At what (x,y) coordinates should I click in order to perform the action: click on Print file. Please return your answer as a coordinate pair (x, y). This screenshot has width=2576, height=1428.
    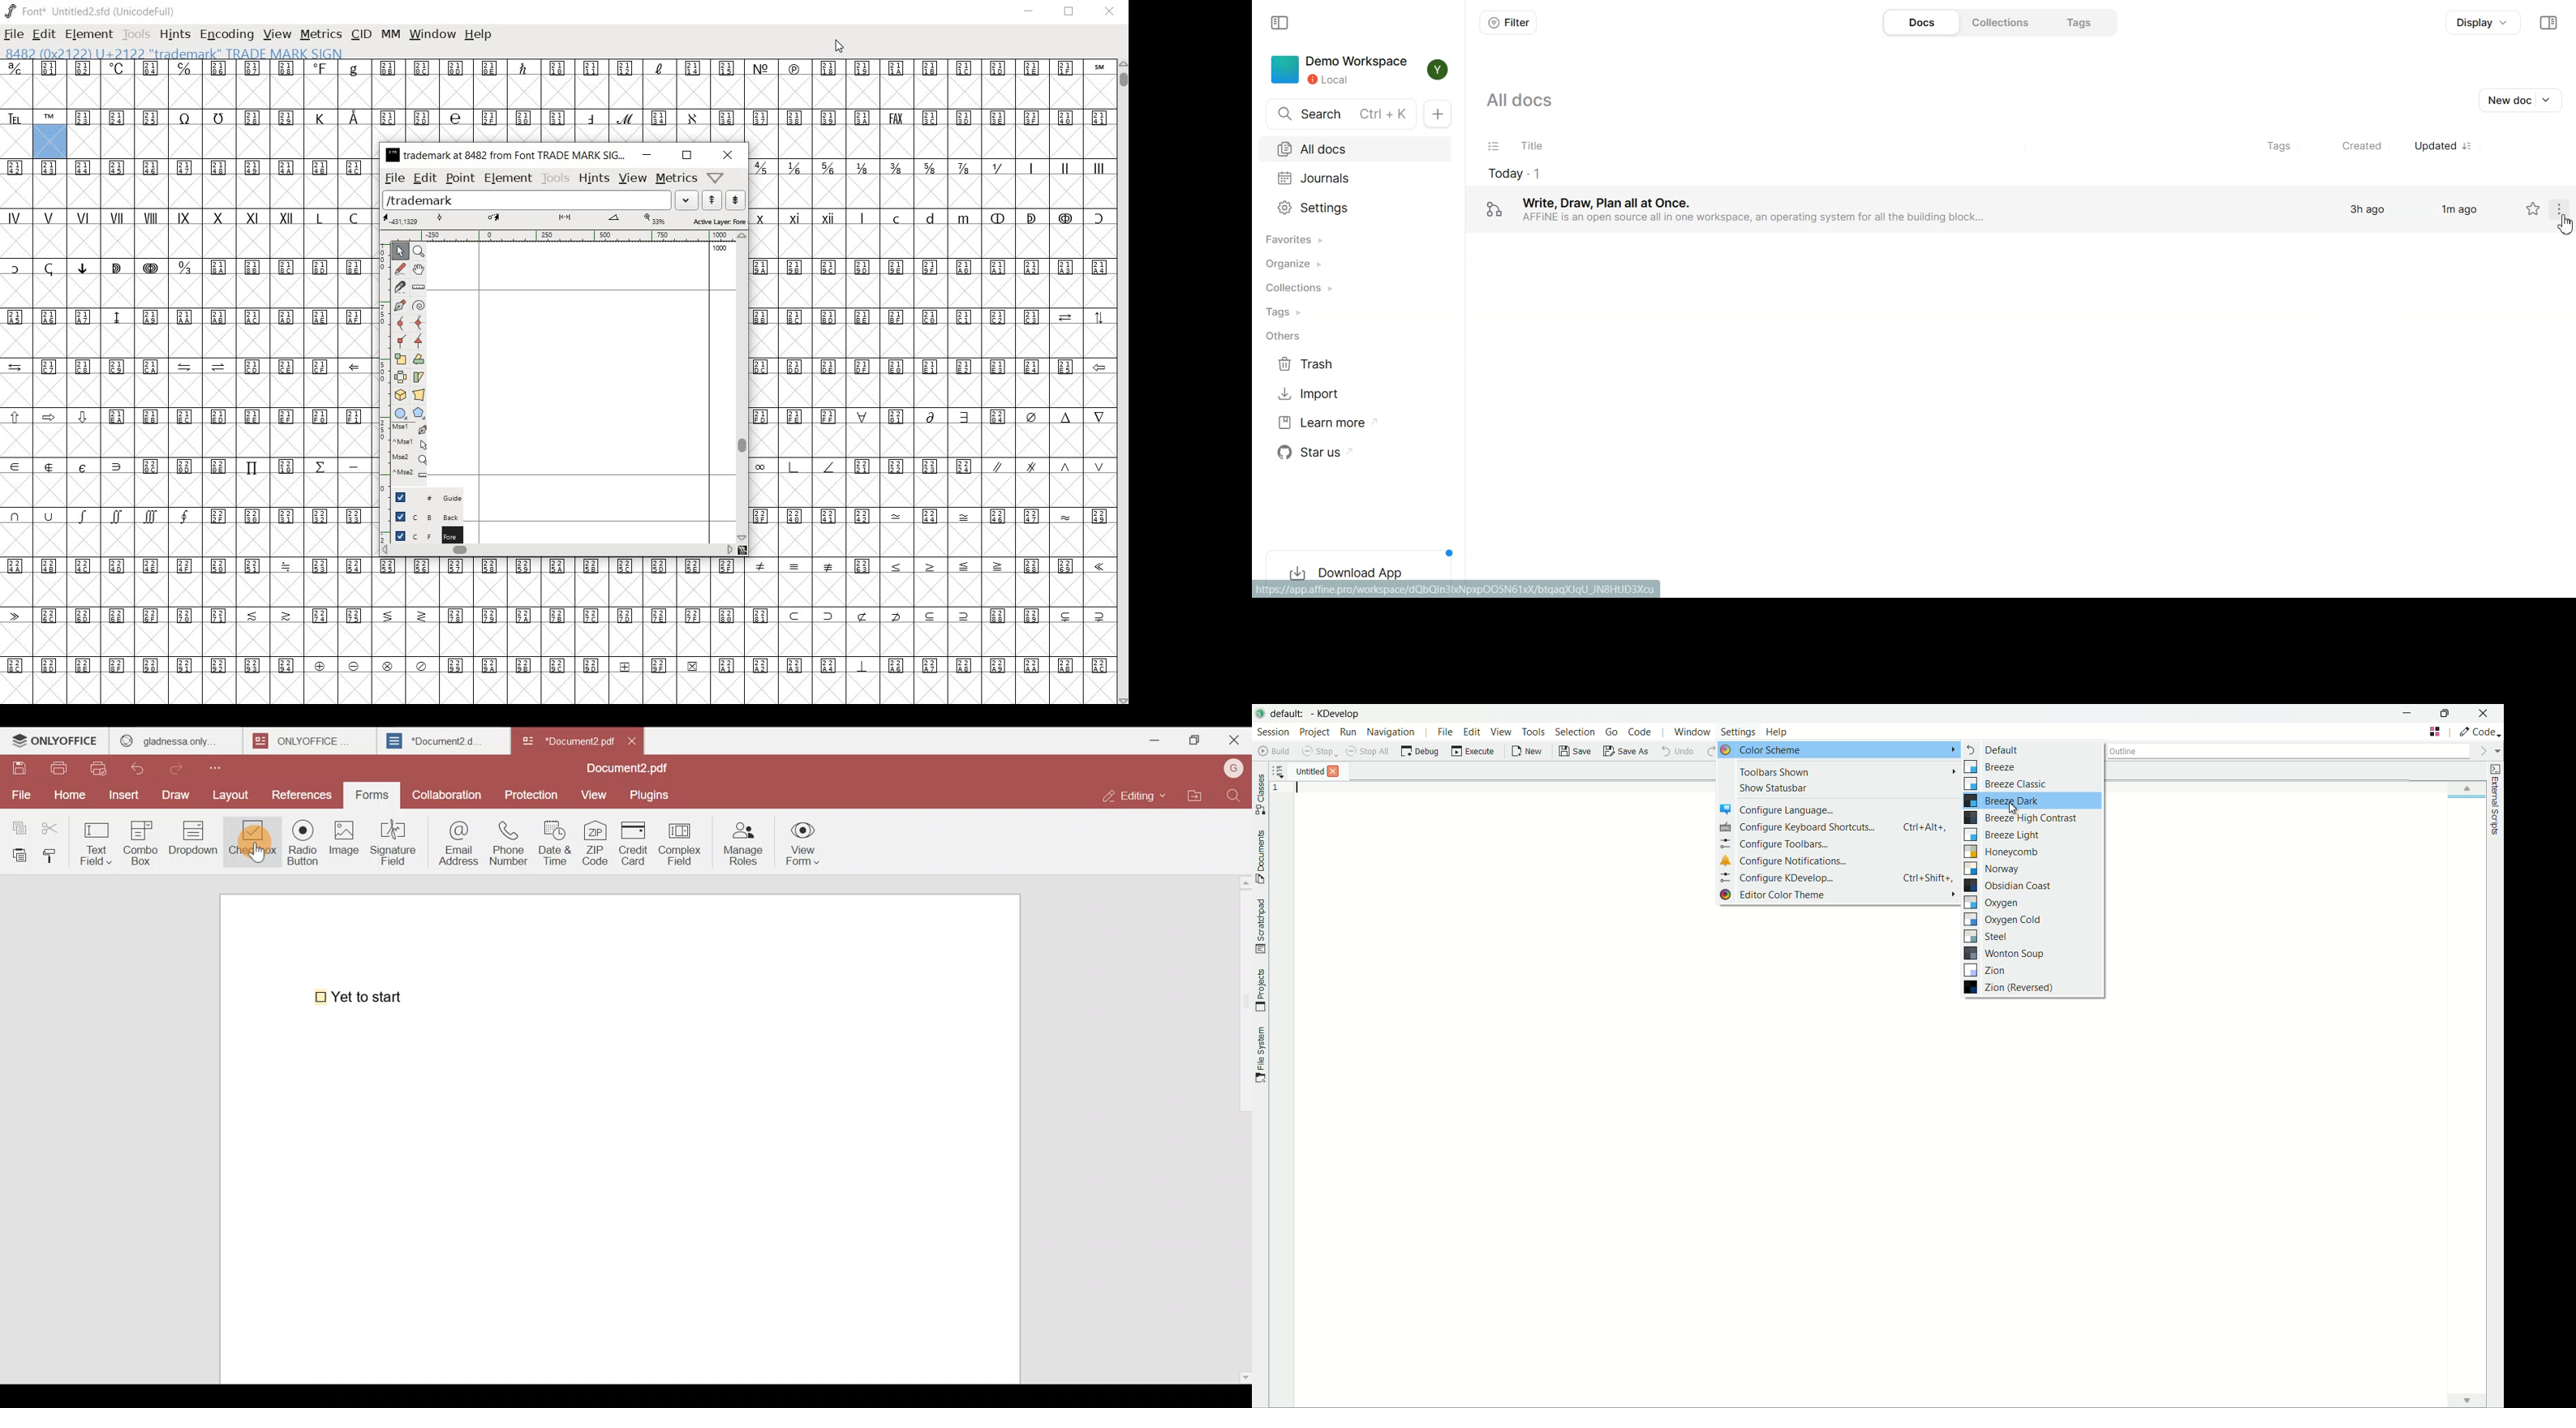
    Looking at the image, I should click on (61, 769).